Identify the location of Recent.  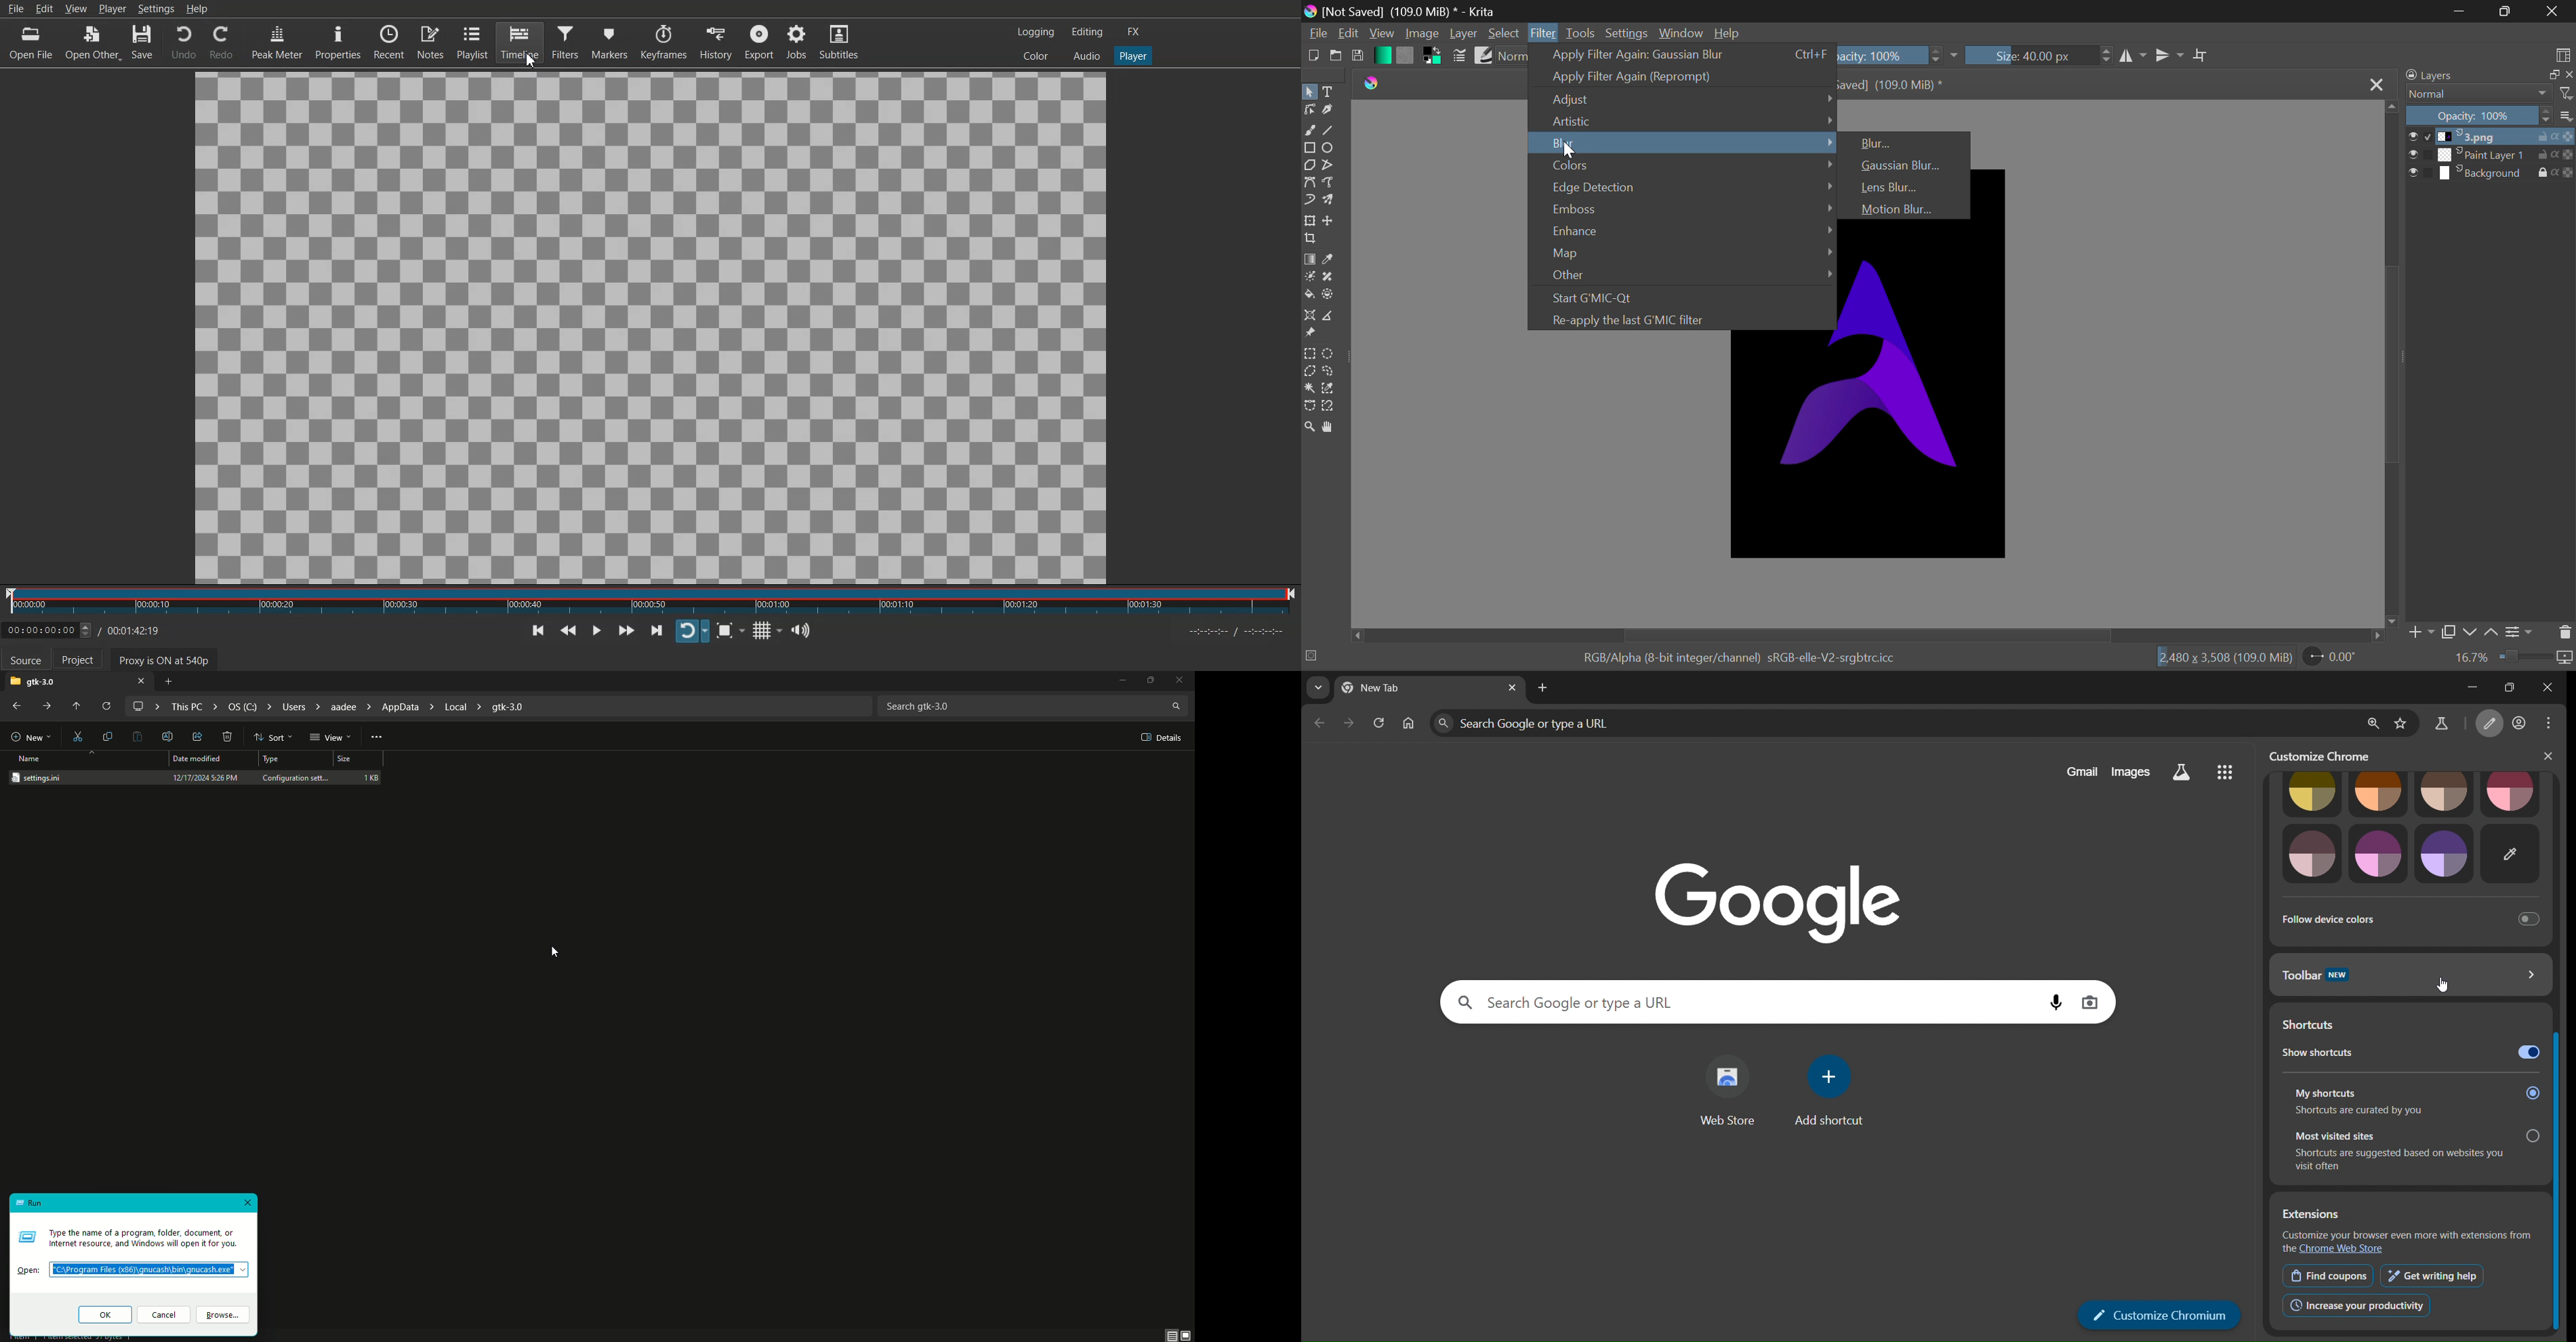
(389, 41).